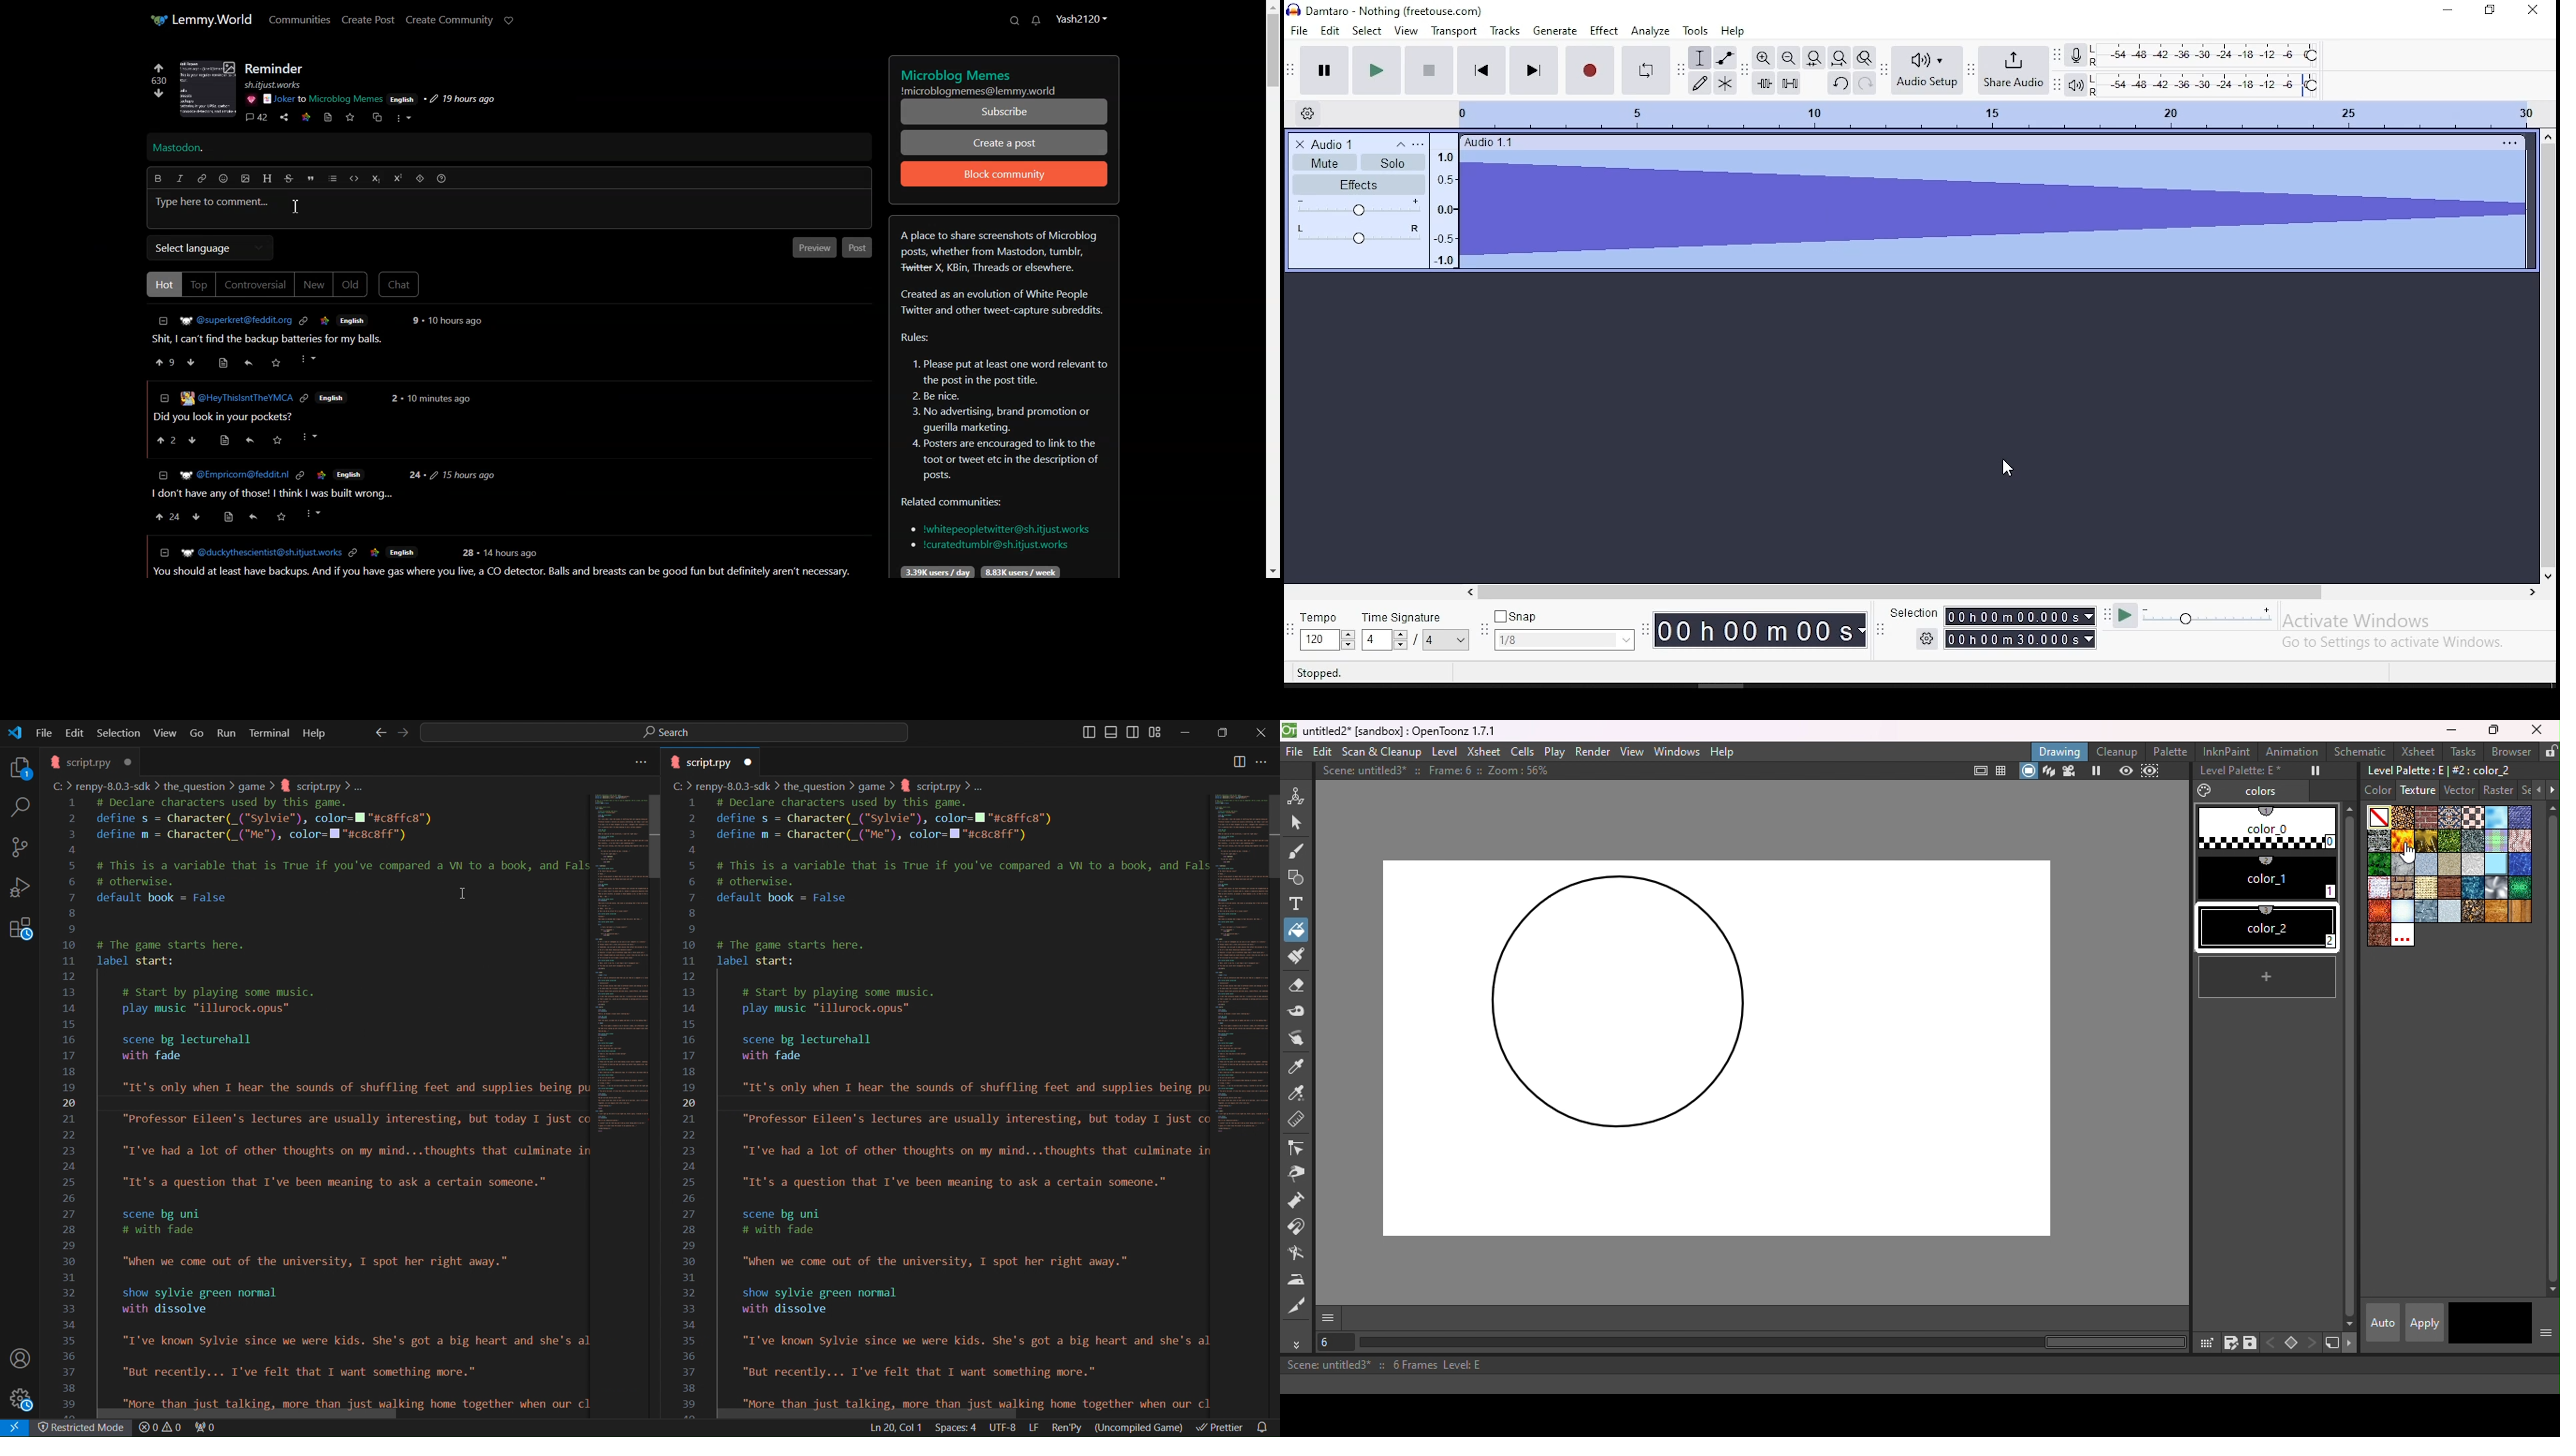  I want to click on Arabesque.bmp, so click(2403, 817).